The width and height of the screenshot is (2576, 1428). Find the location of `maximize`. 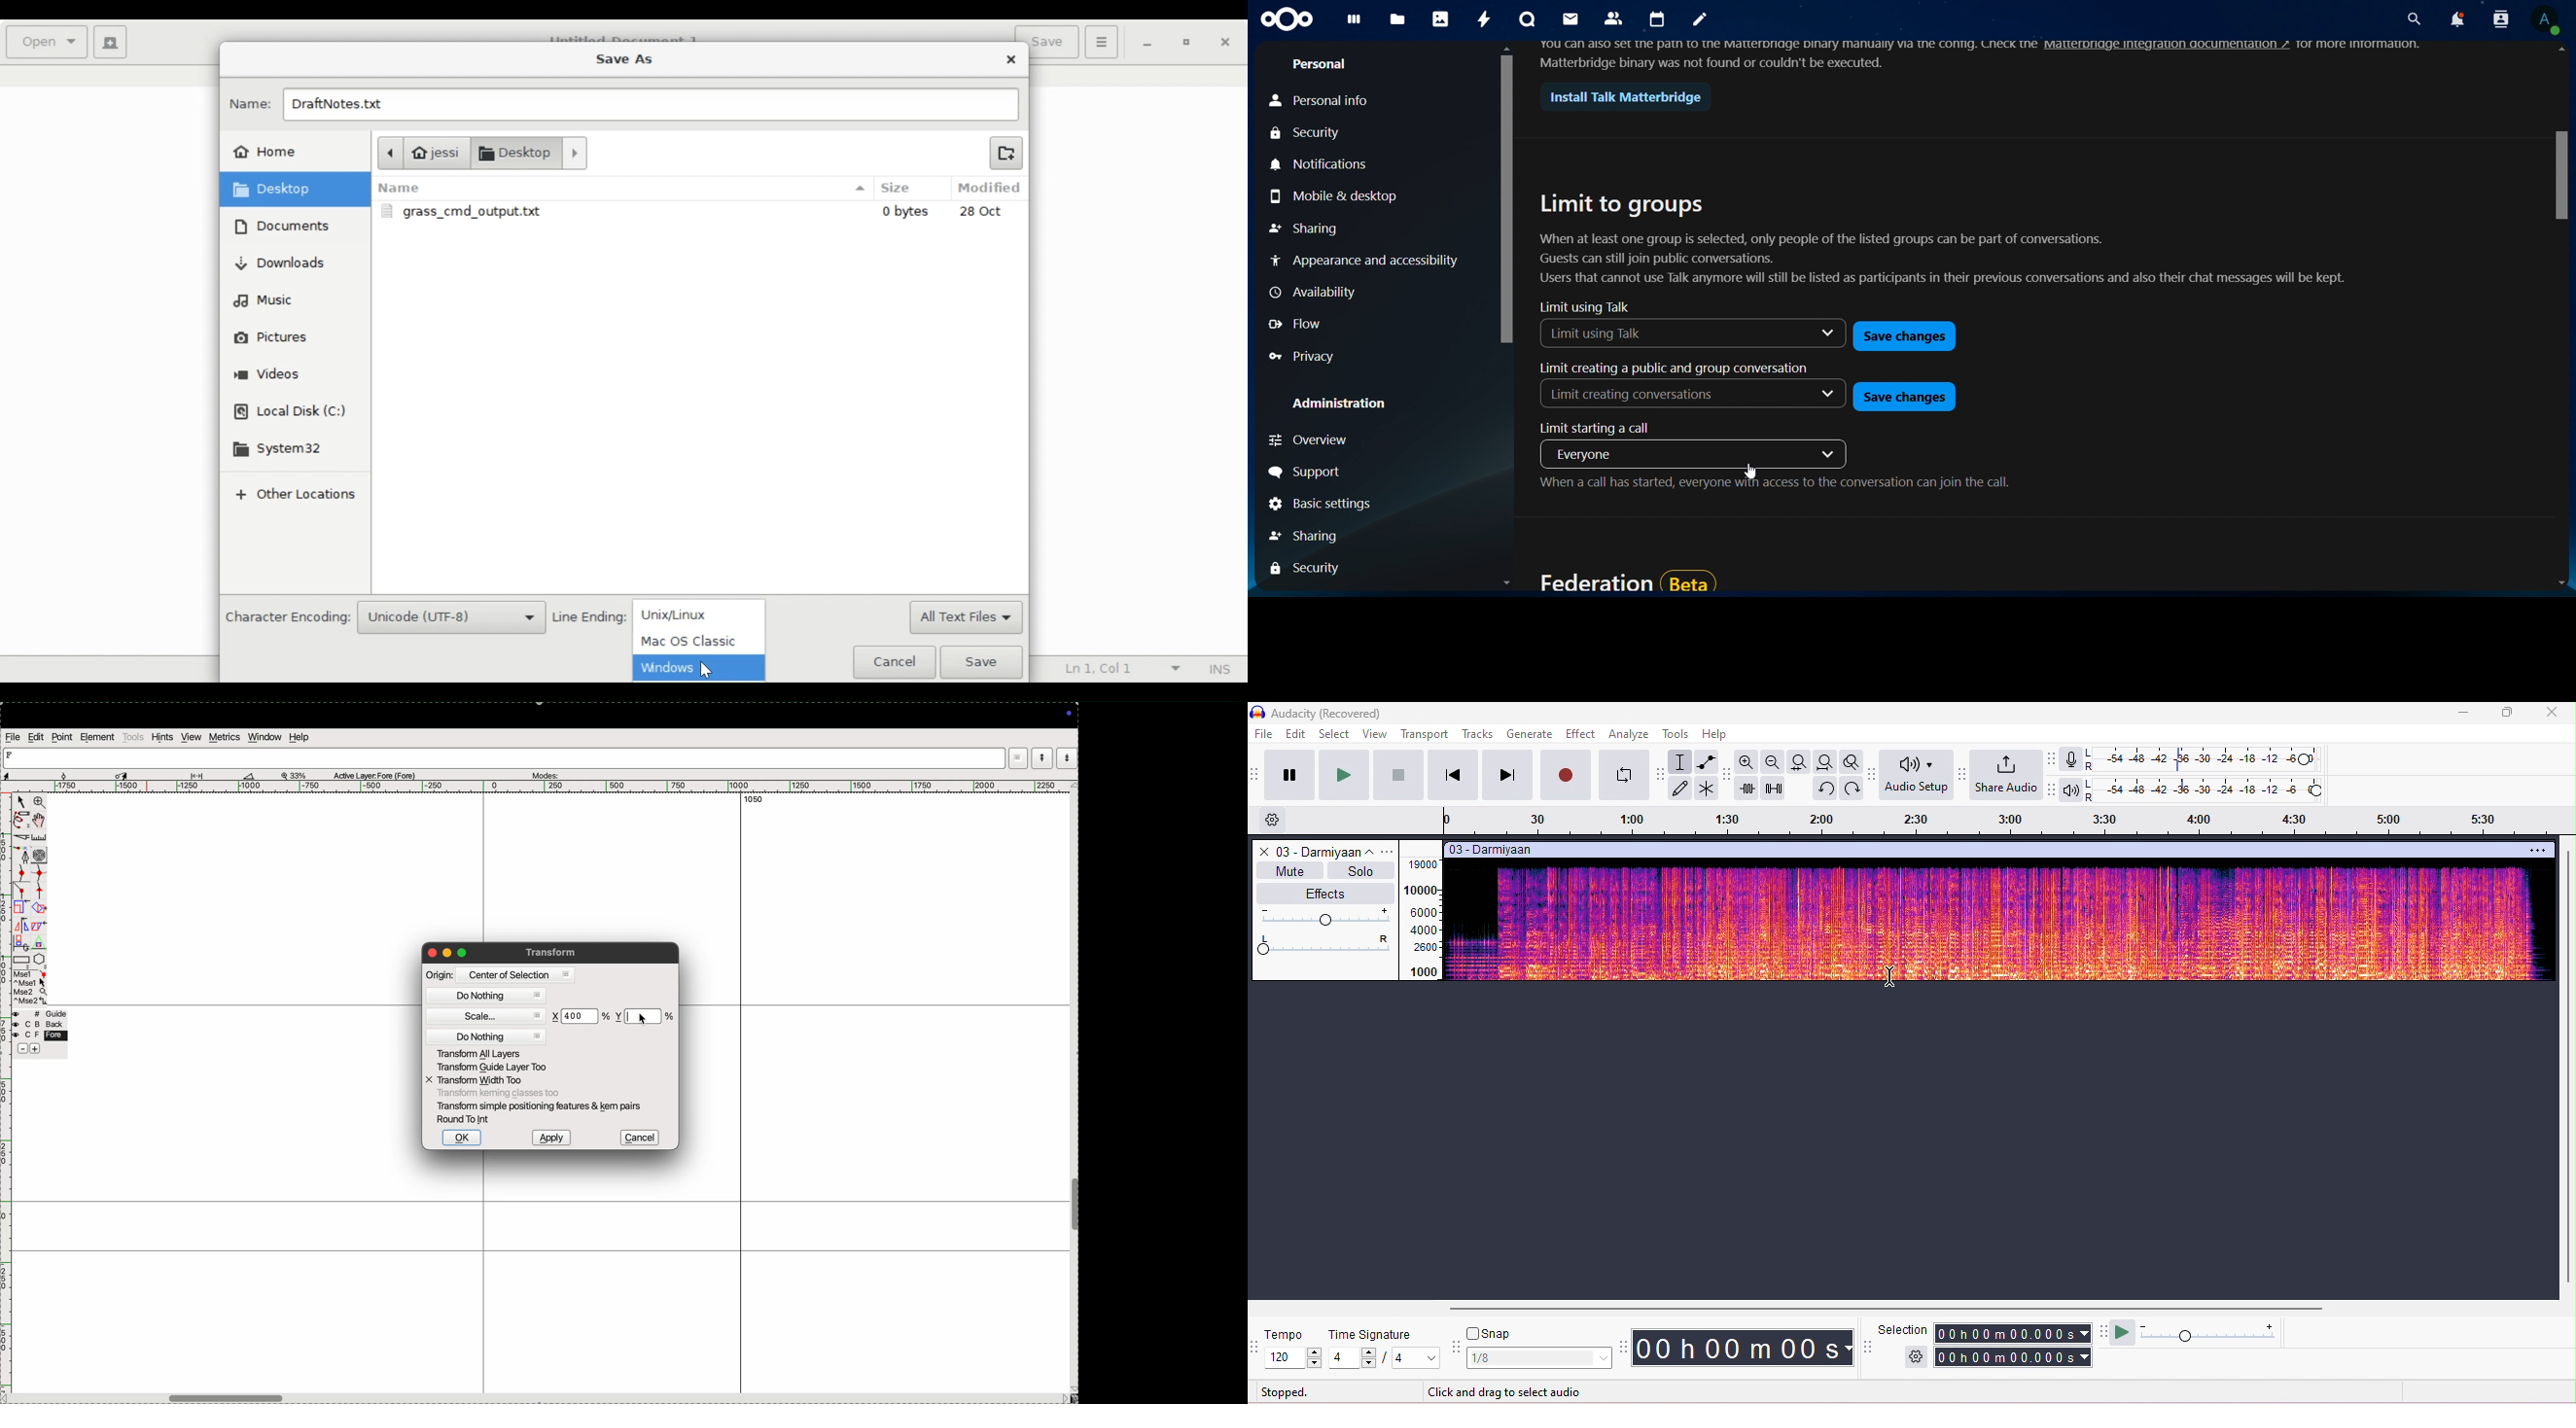

maximize is located at coordinates (2505, 713).